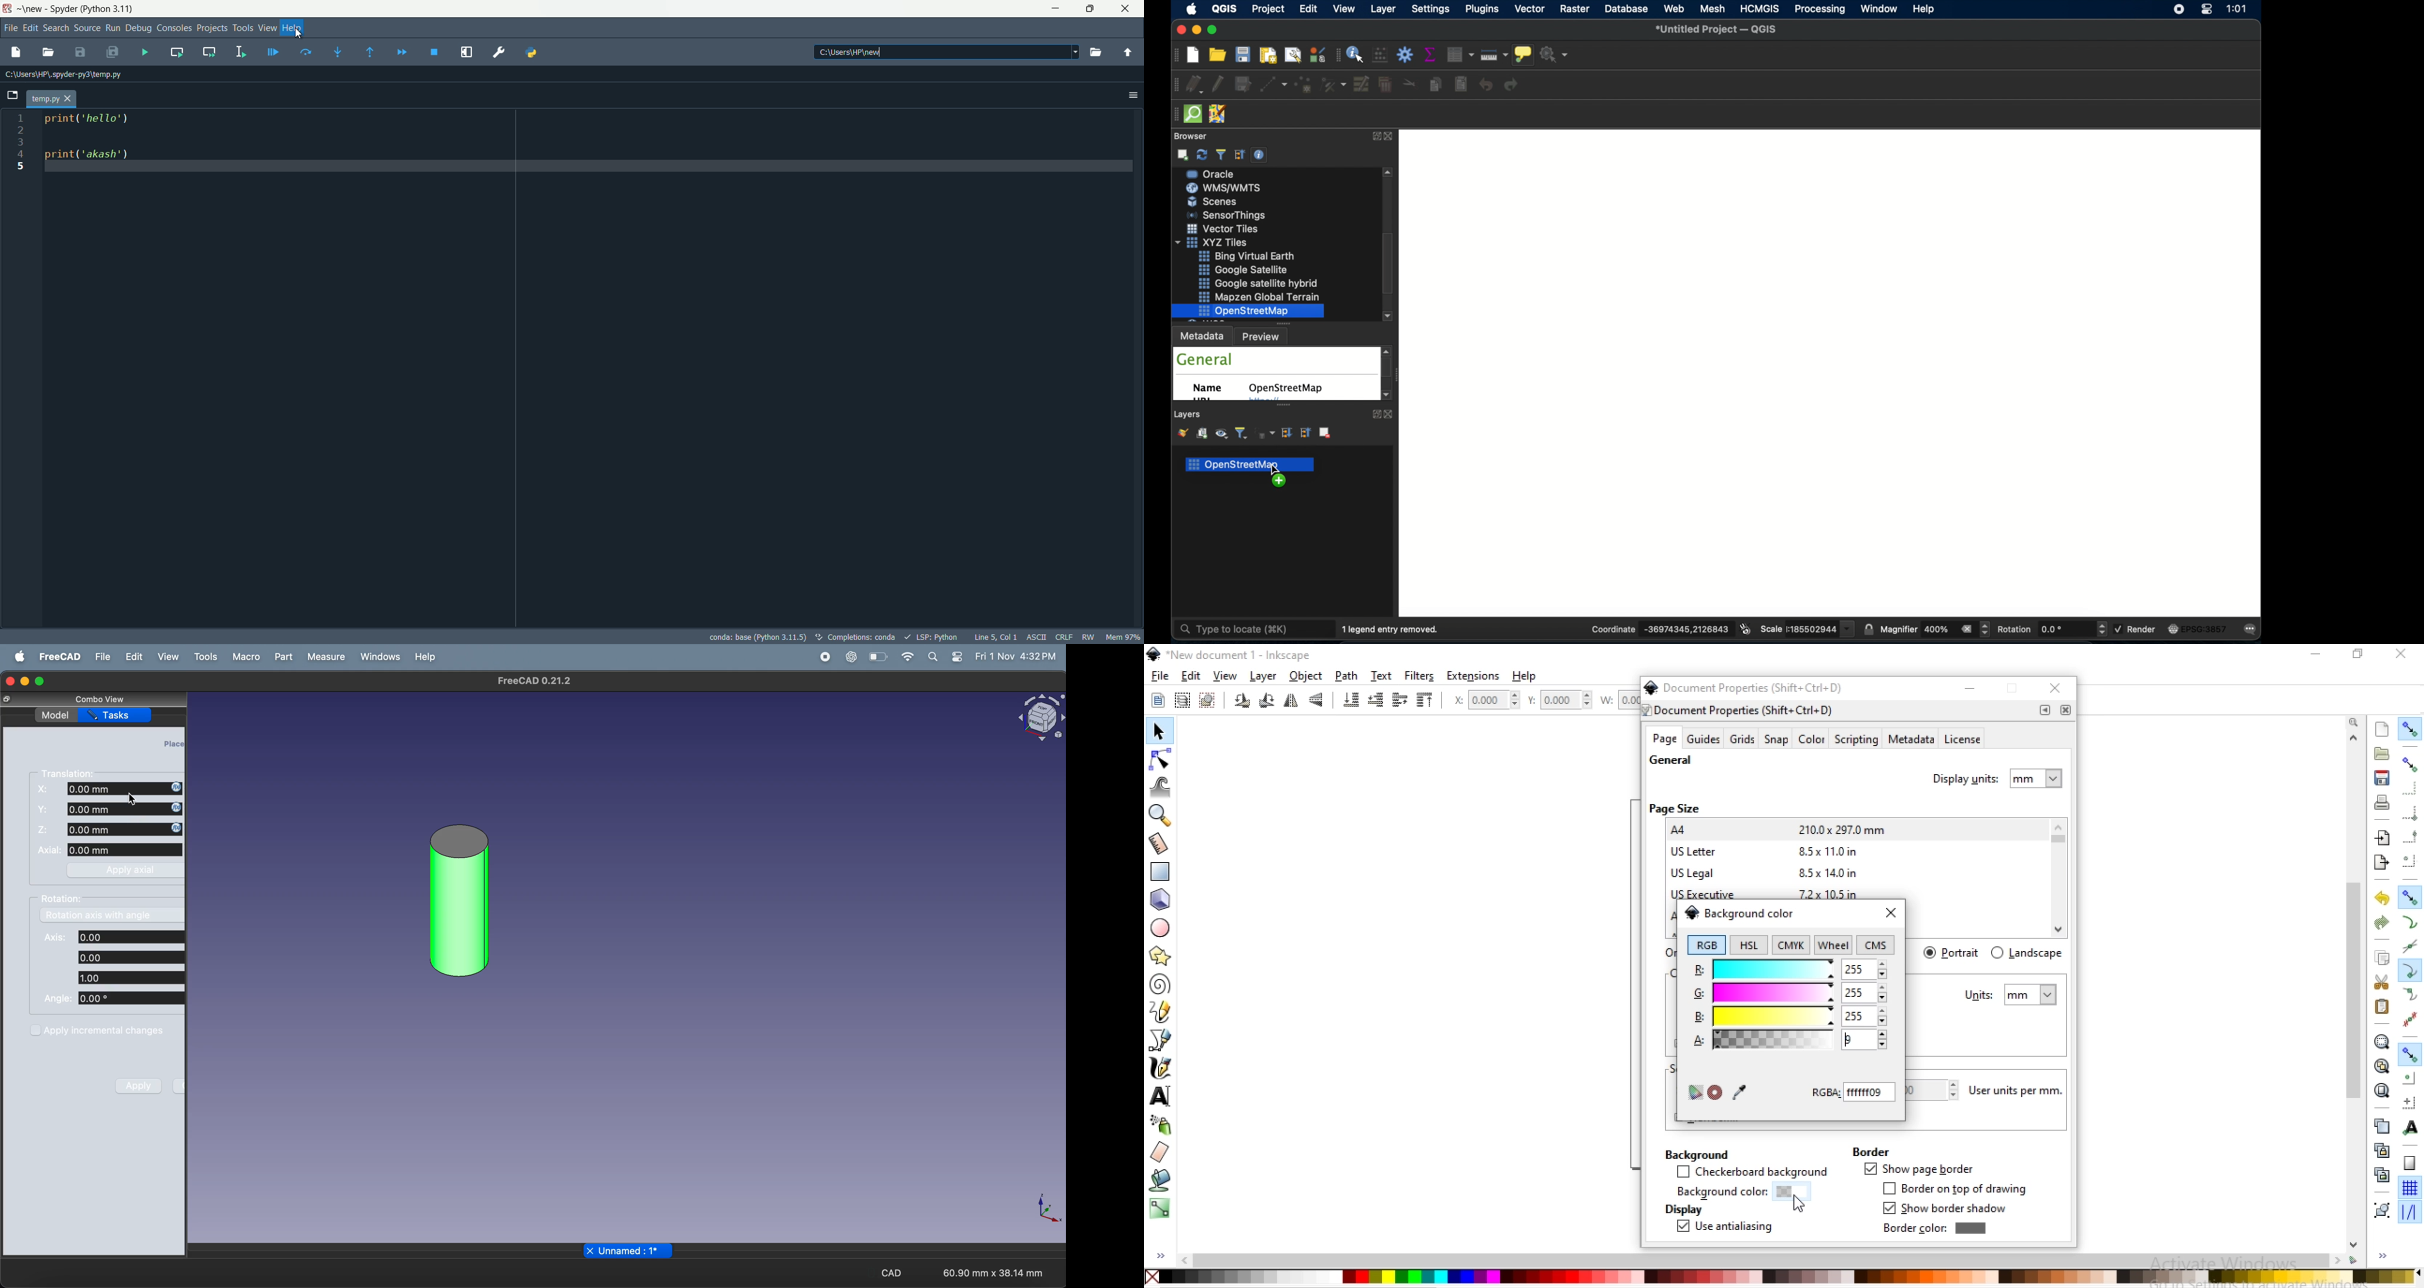 This screenshot has height=1288, width=2436. I want to click on freeCad  0.21.2, so click(534, 681).